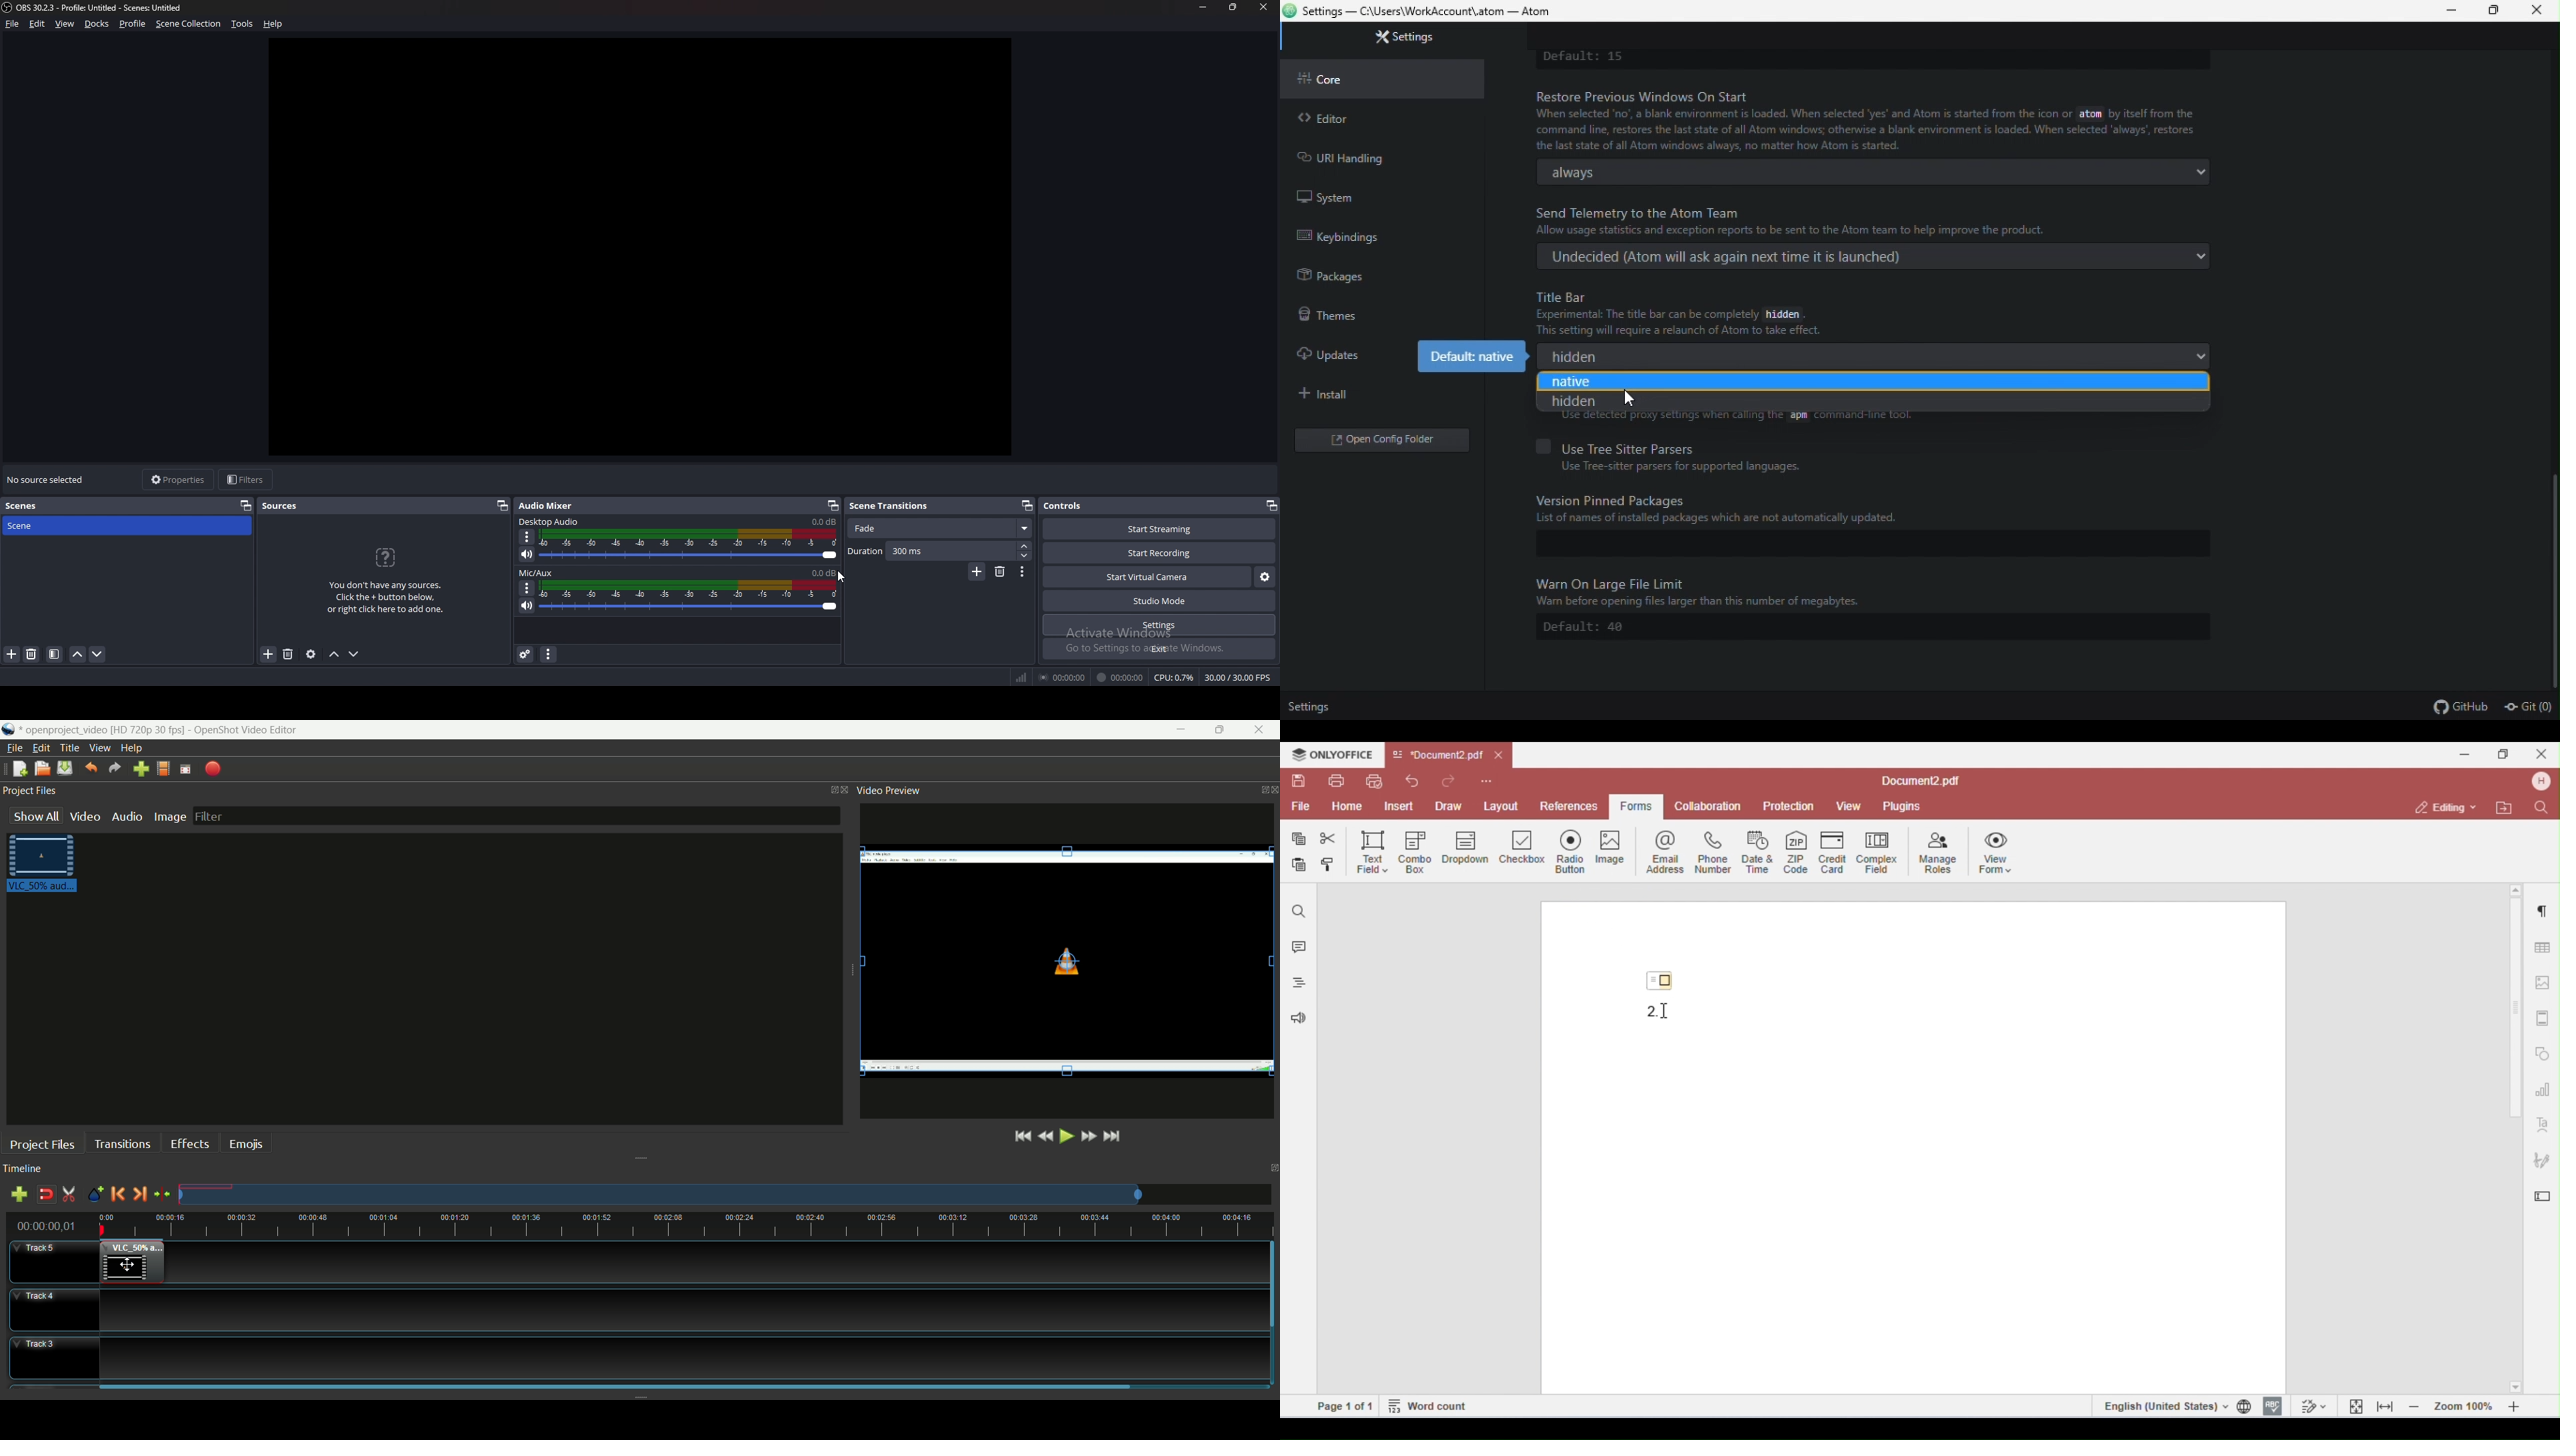 The height and width of the screenshot is (1456, 2576). What do you see at coordinates (241, 24) in the screenshot?
I see `tools` at bounding box center [241, 24].